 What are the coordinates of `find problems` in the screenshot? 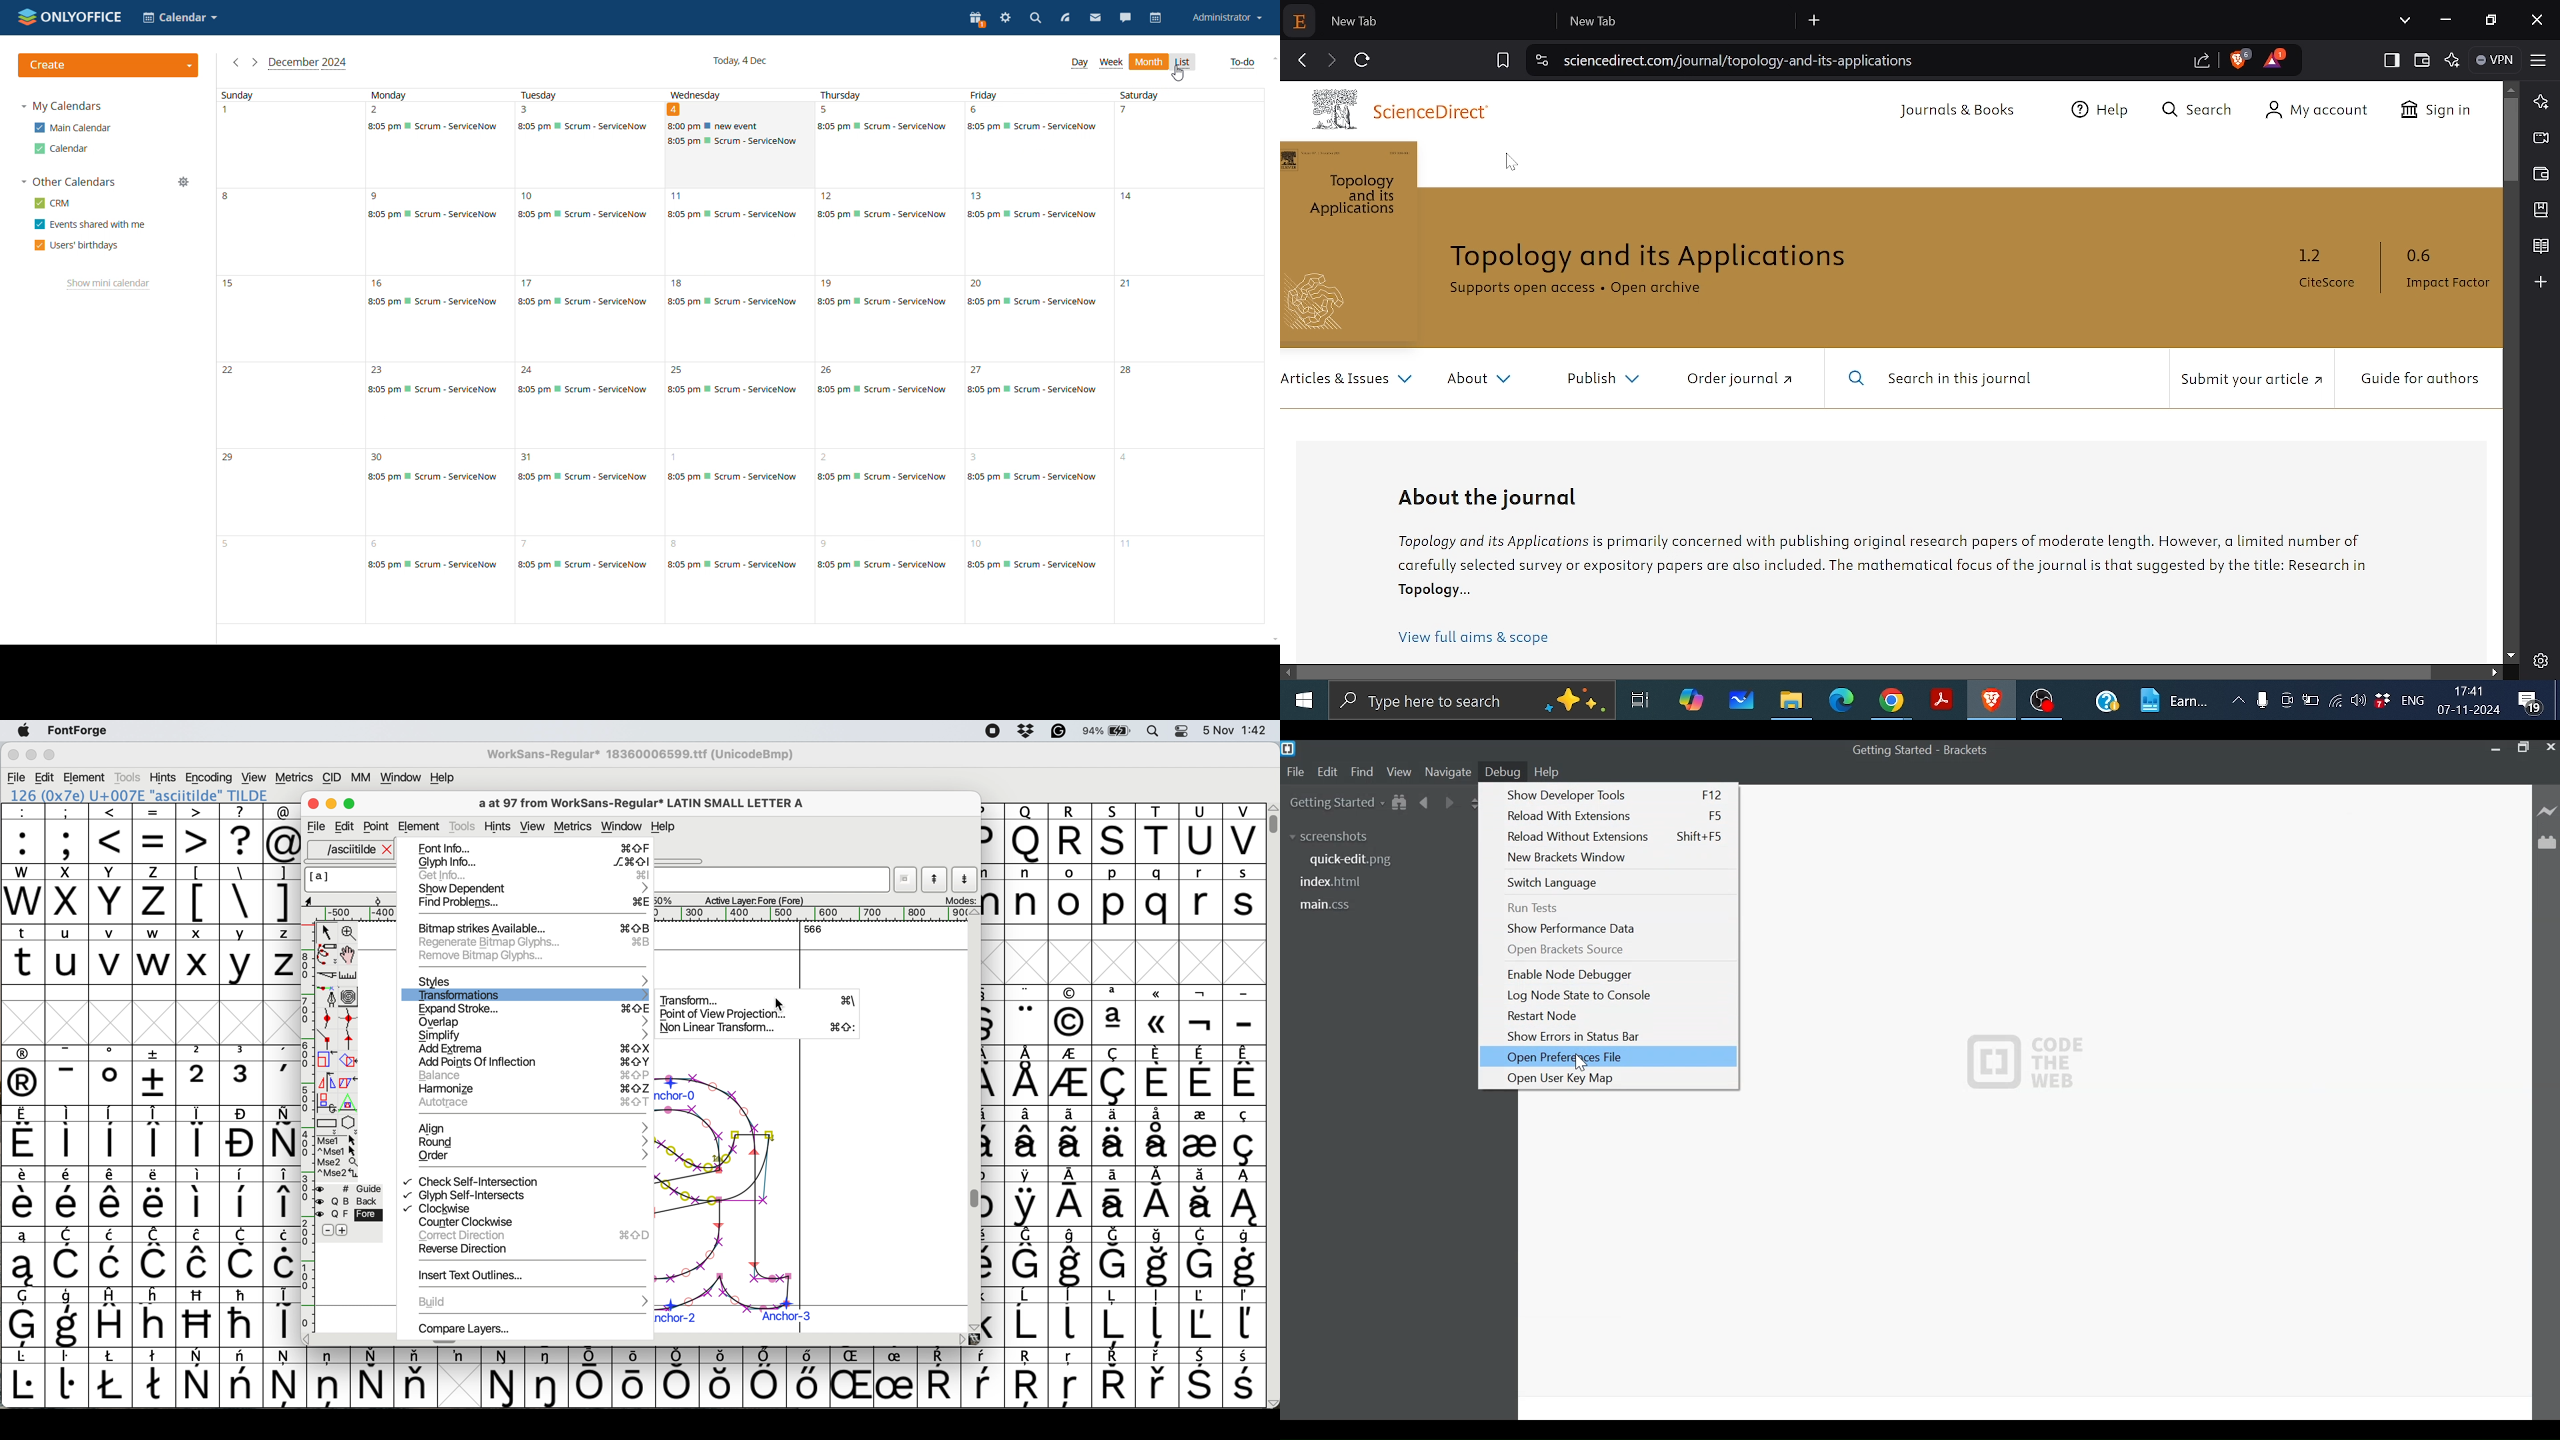 It's located at (532, 902).